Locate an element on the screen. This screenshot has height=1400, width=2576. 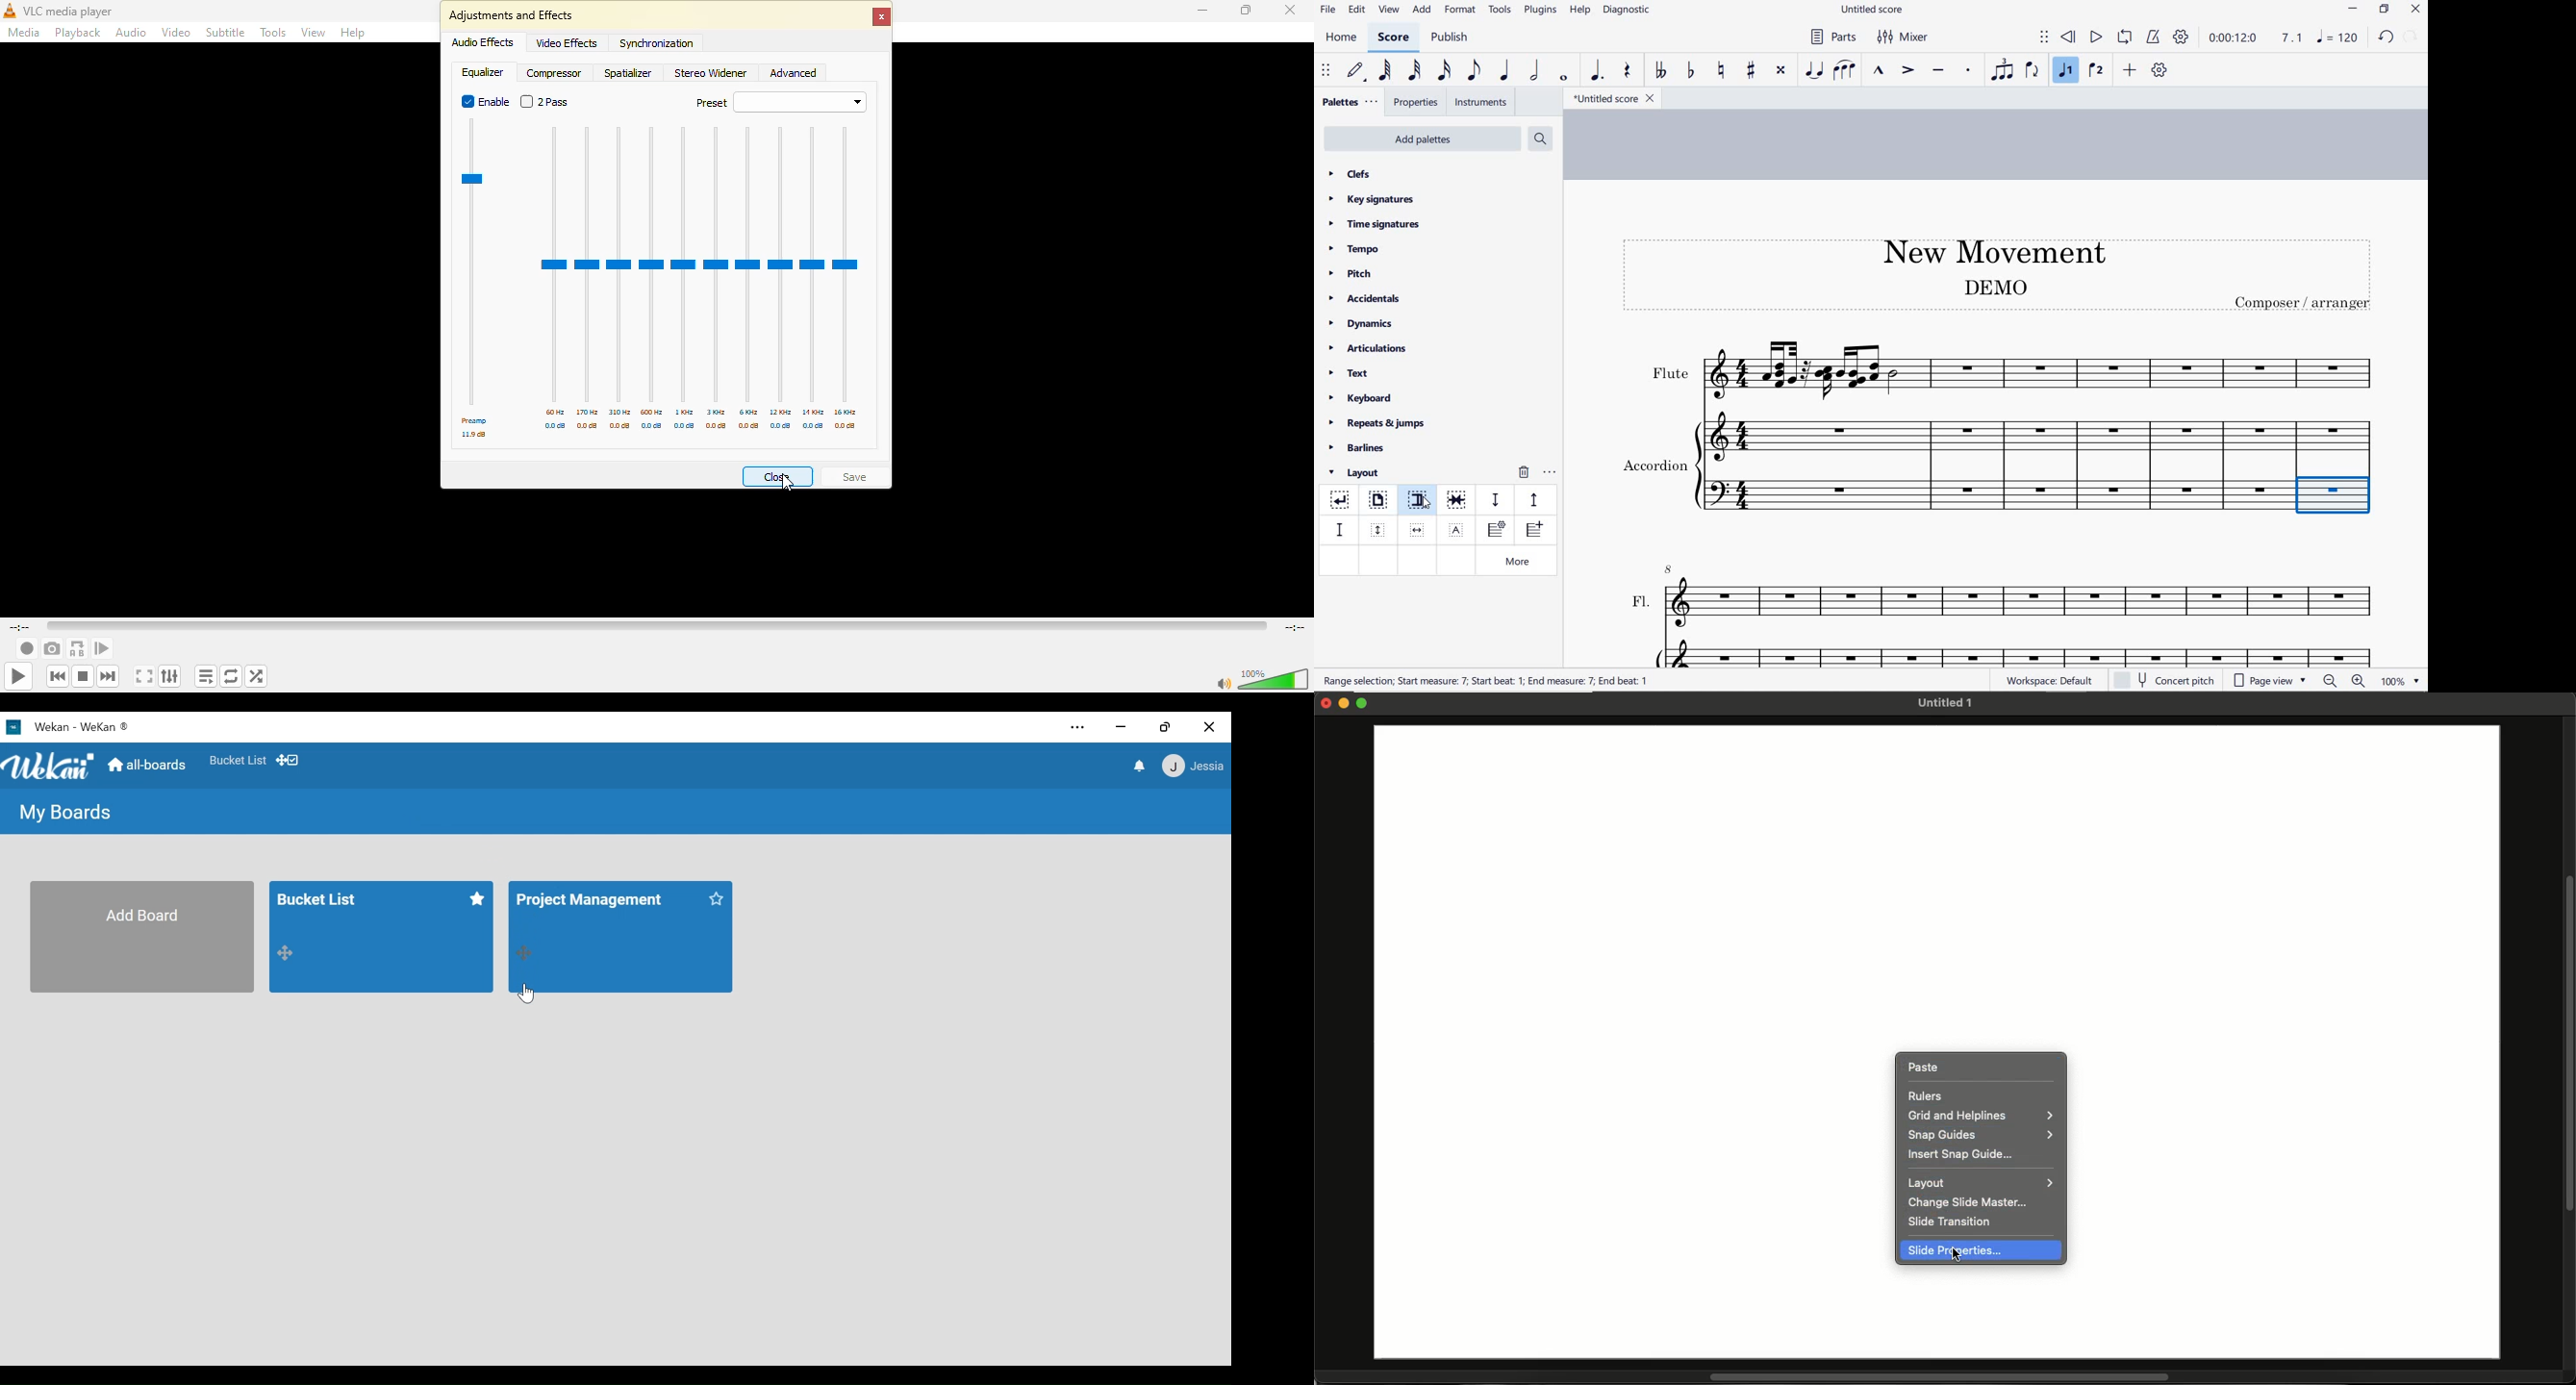
remove layout is located at coordinates (1524, 474).